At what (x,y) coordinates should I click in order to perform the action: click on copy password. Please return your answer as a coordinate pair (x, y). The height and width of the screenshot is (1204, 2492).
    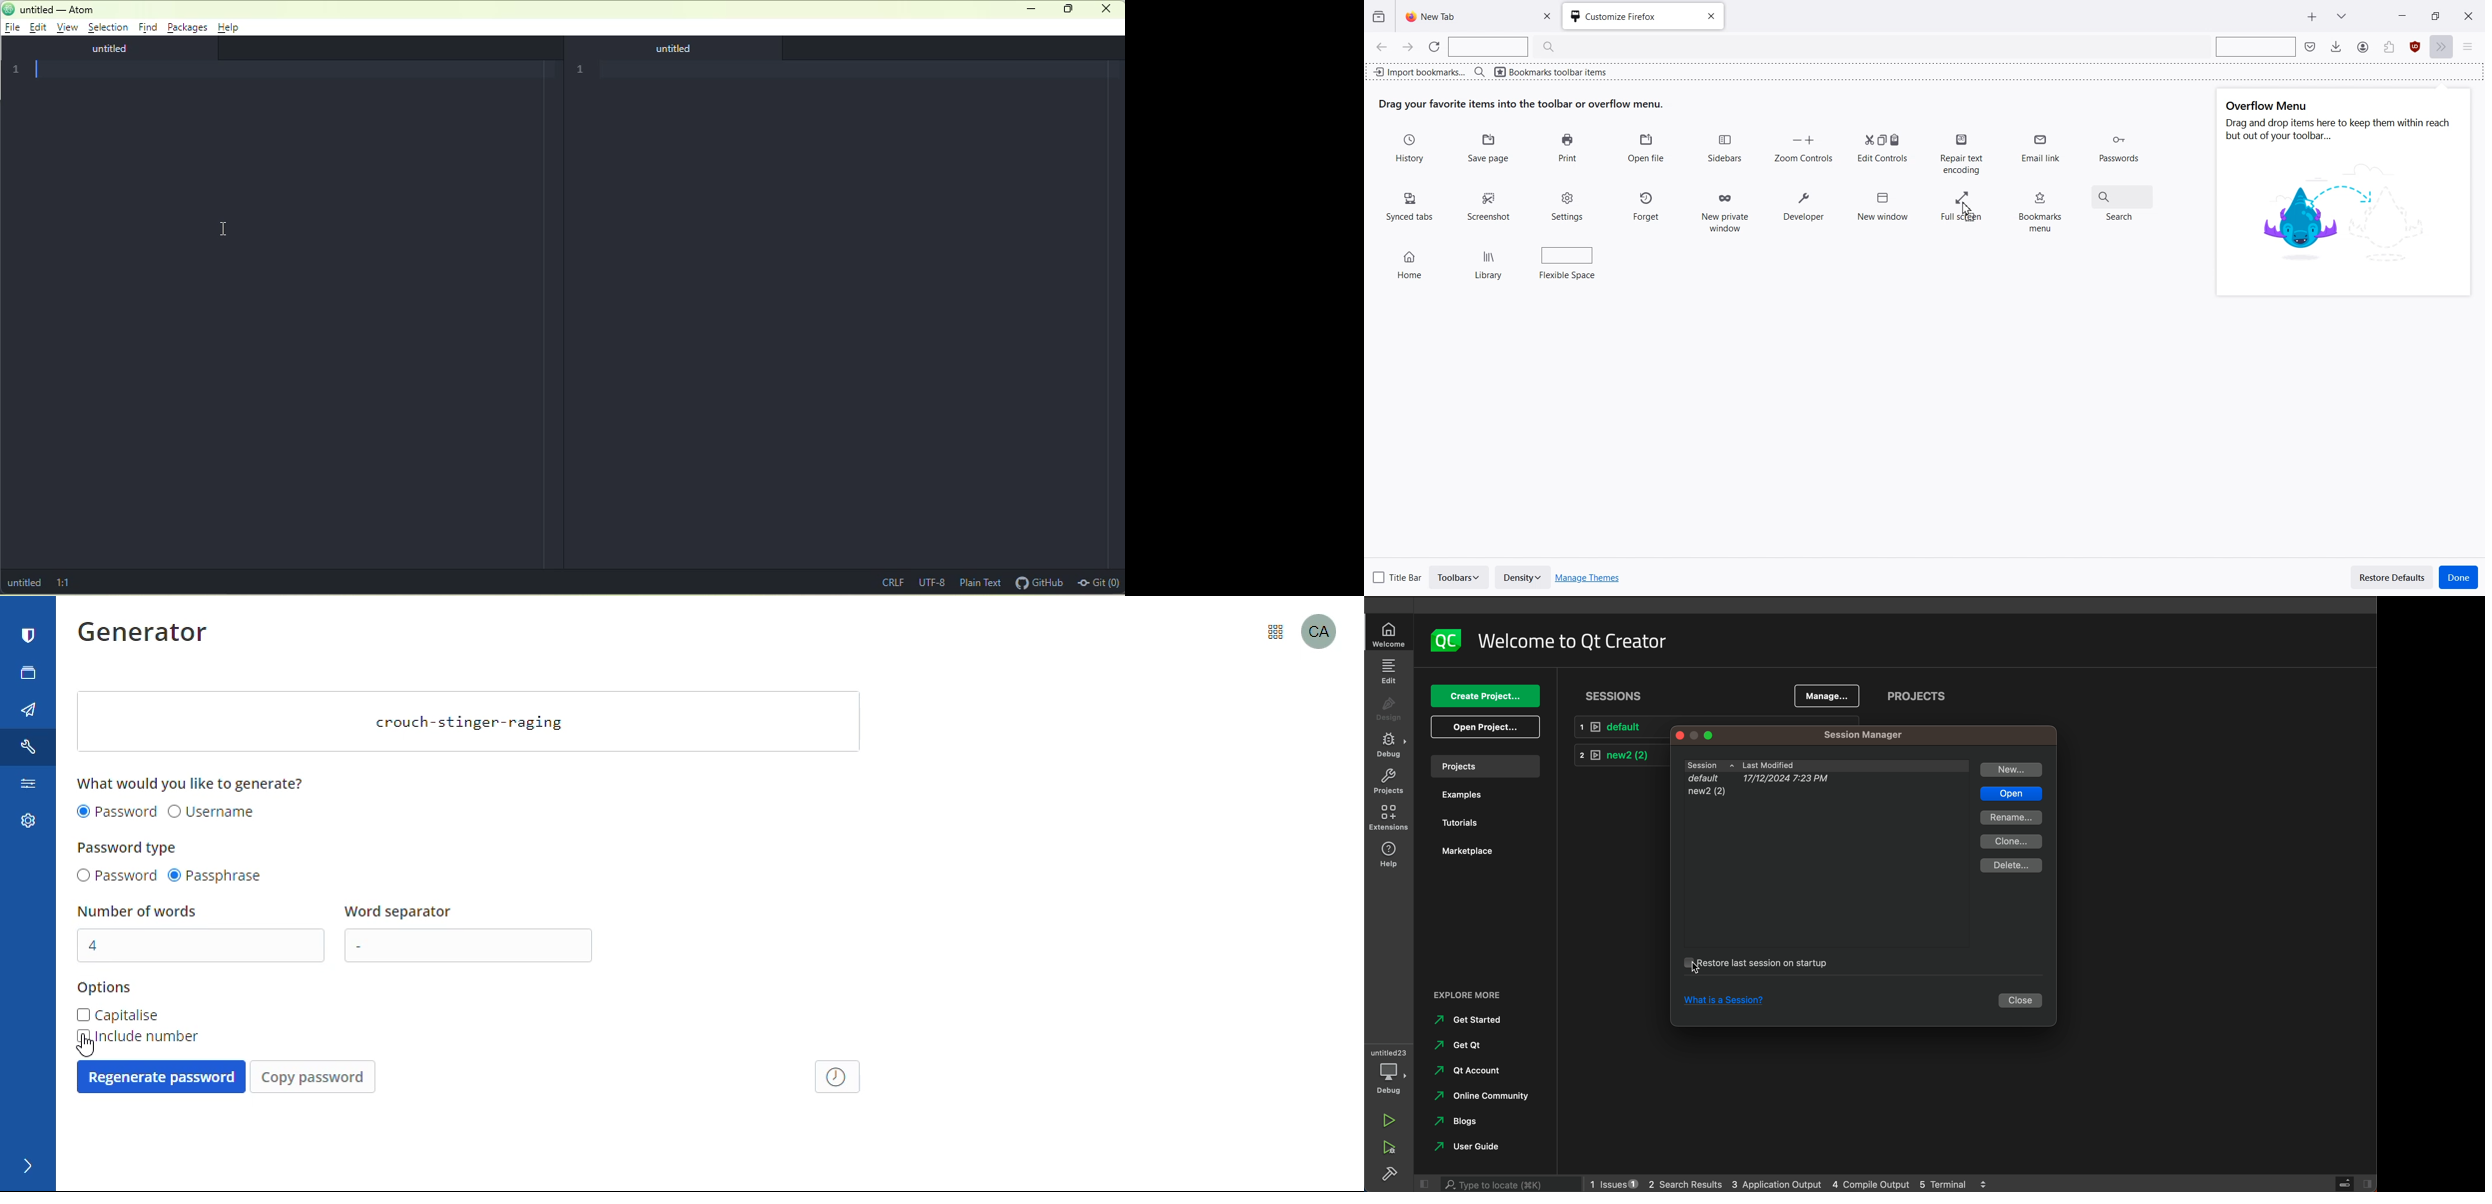
    Looking at the image, I should click on (313, 1077).